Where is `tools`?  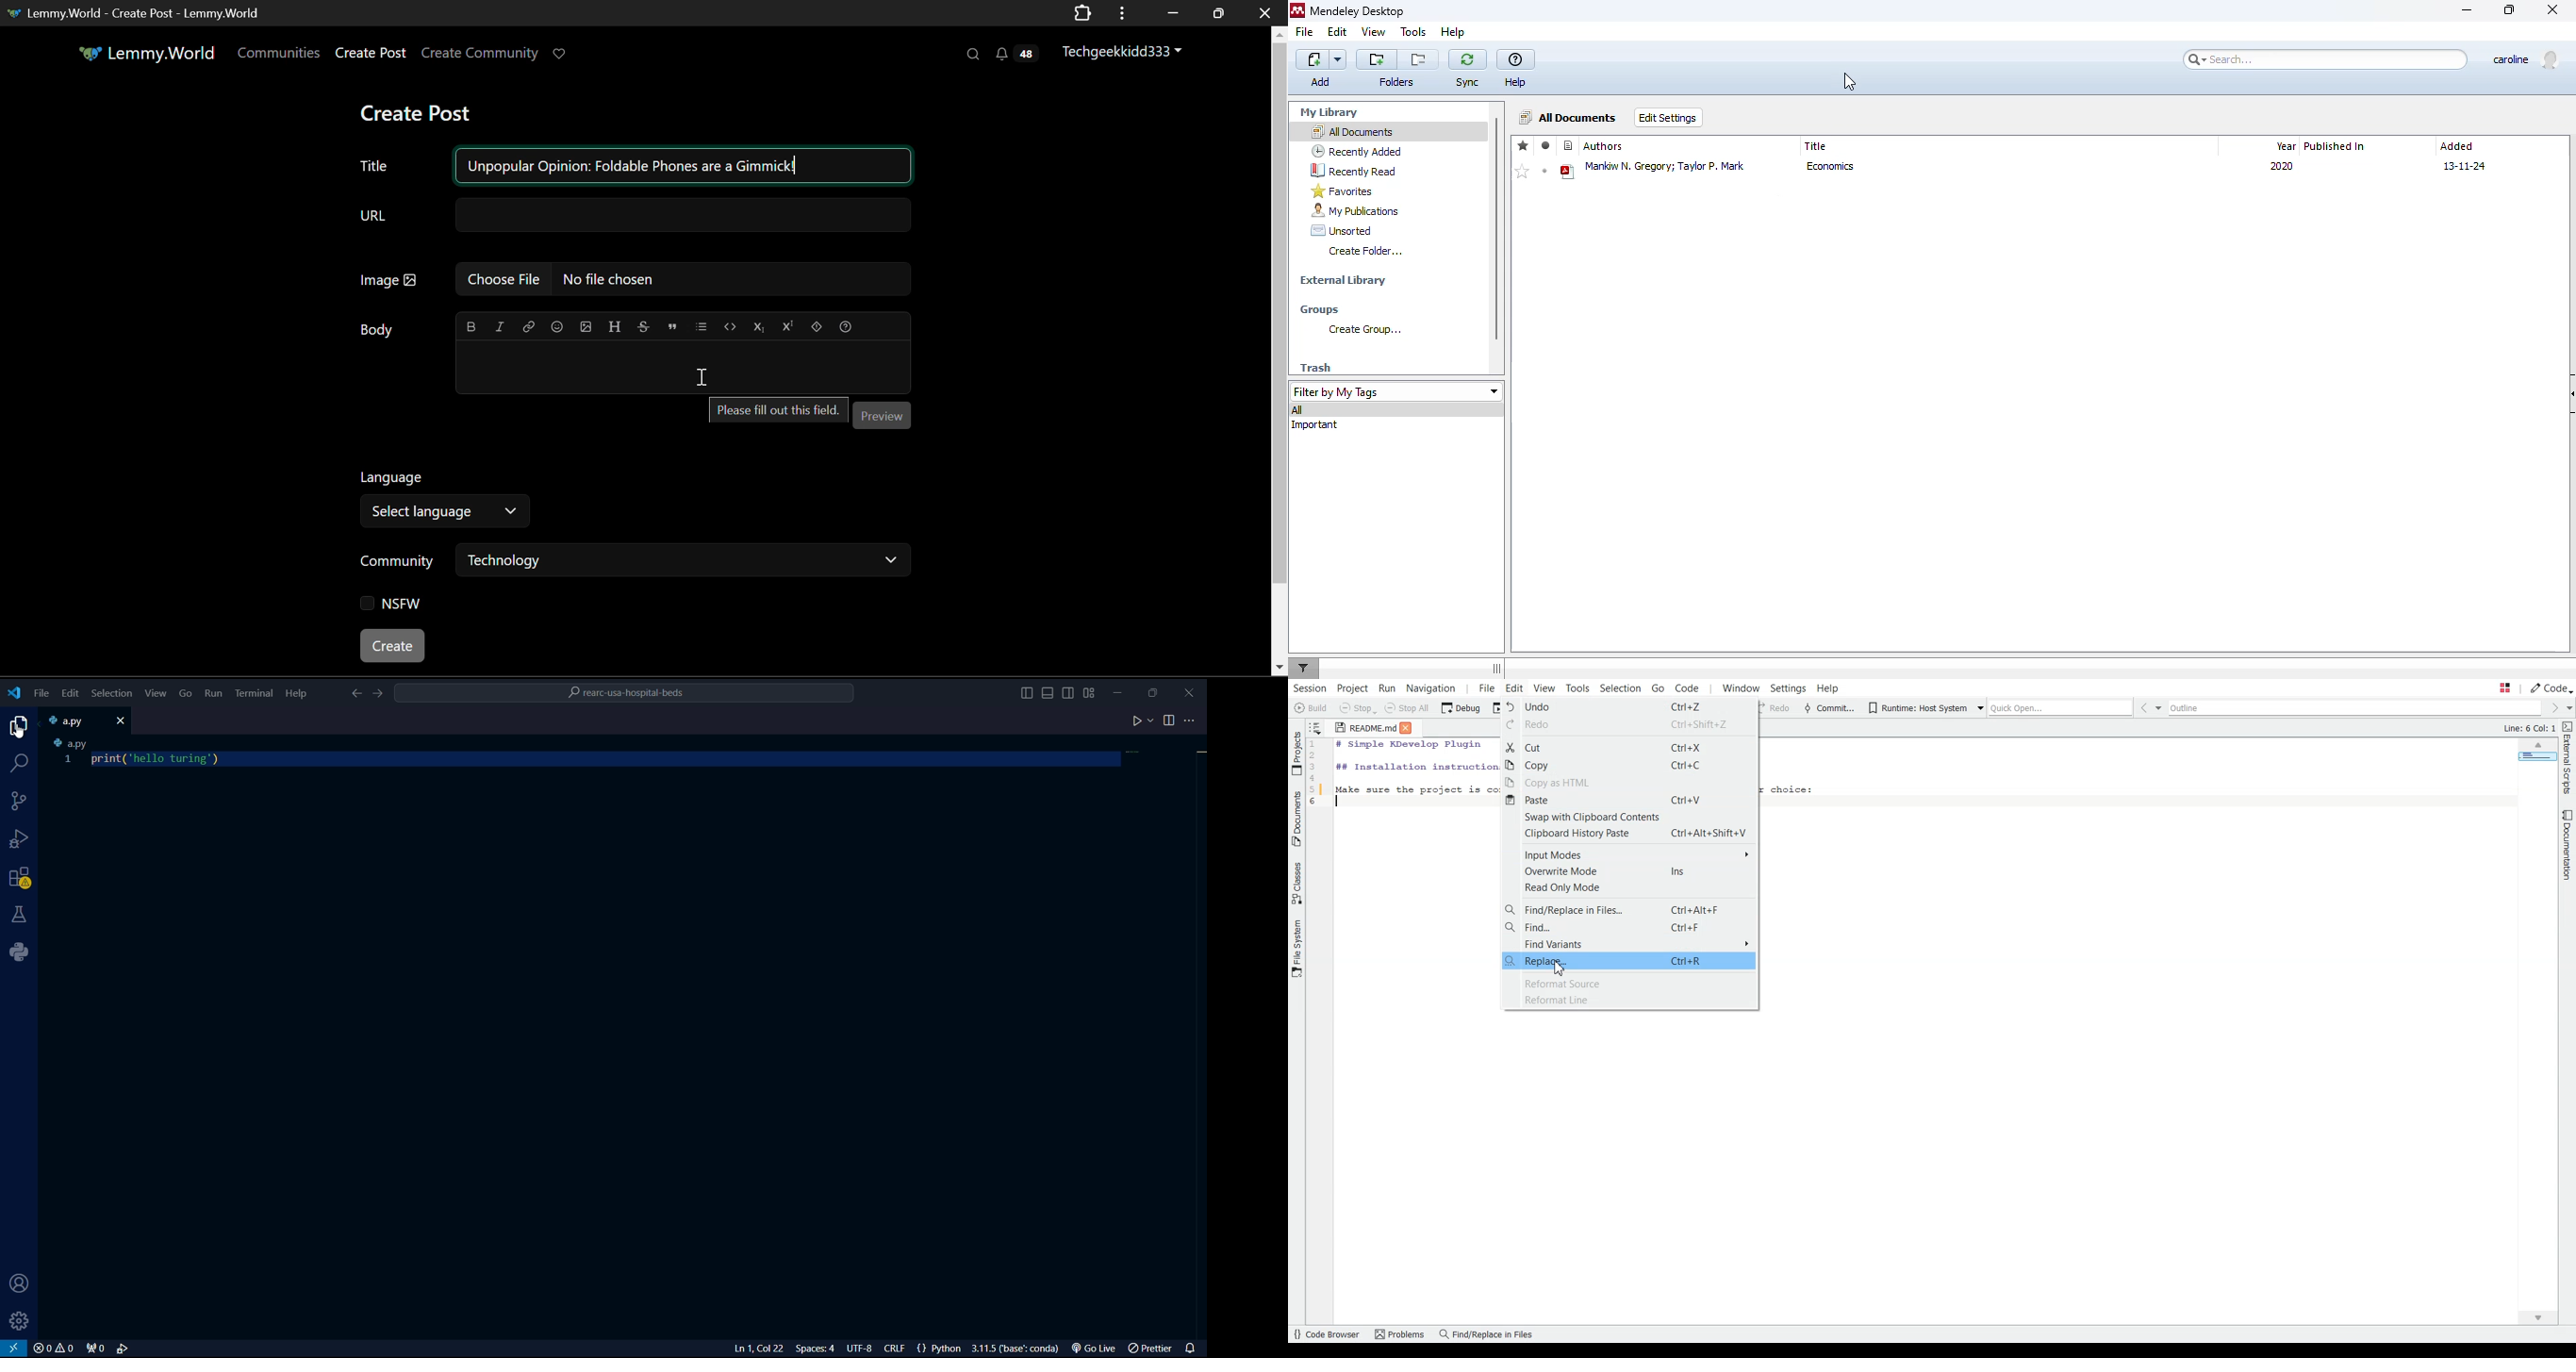
tools is located at coordinates (1413, 31).